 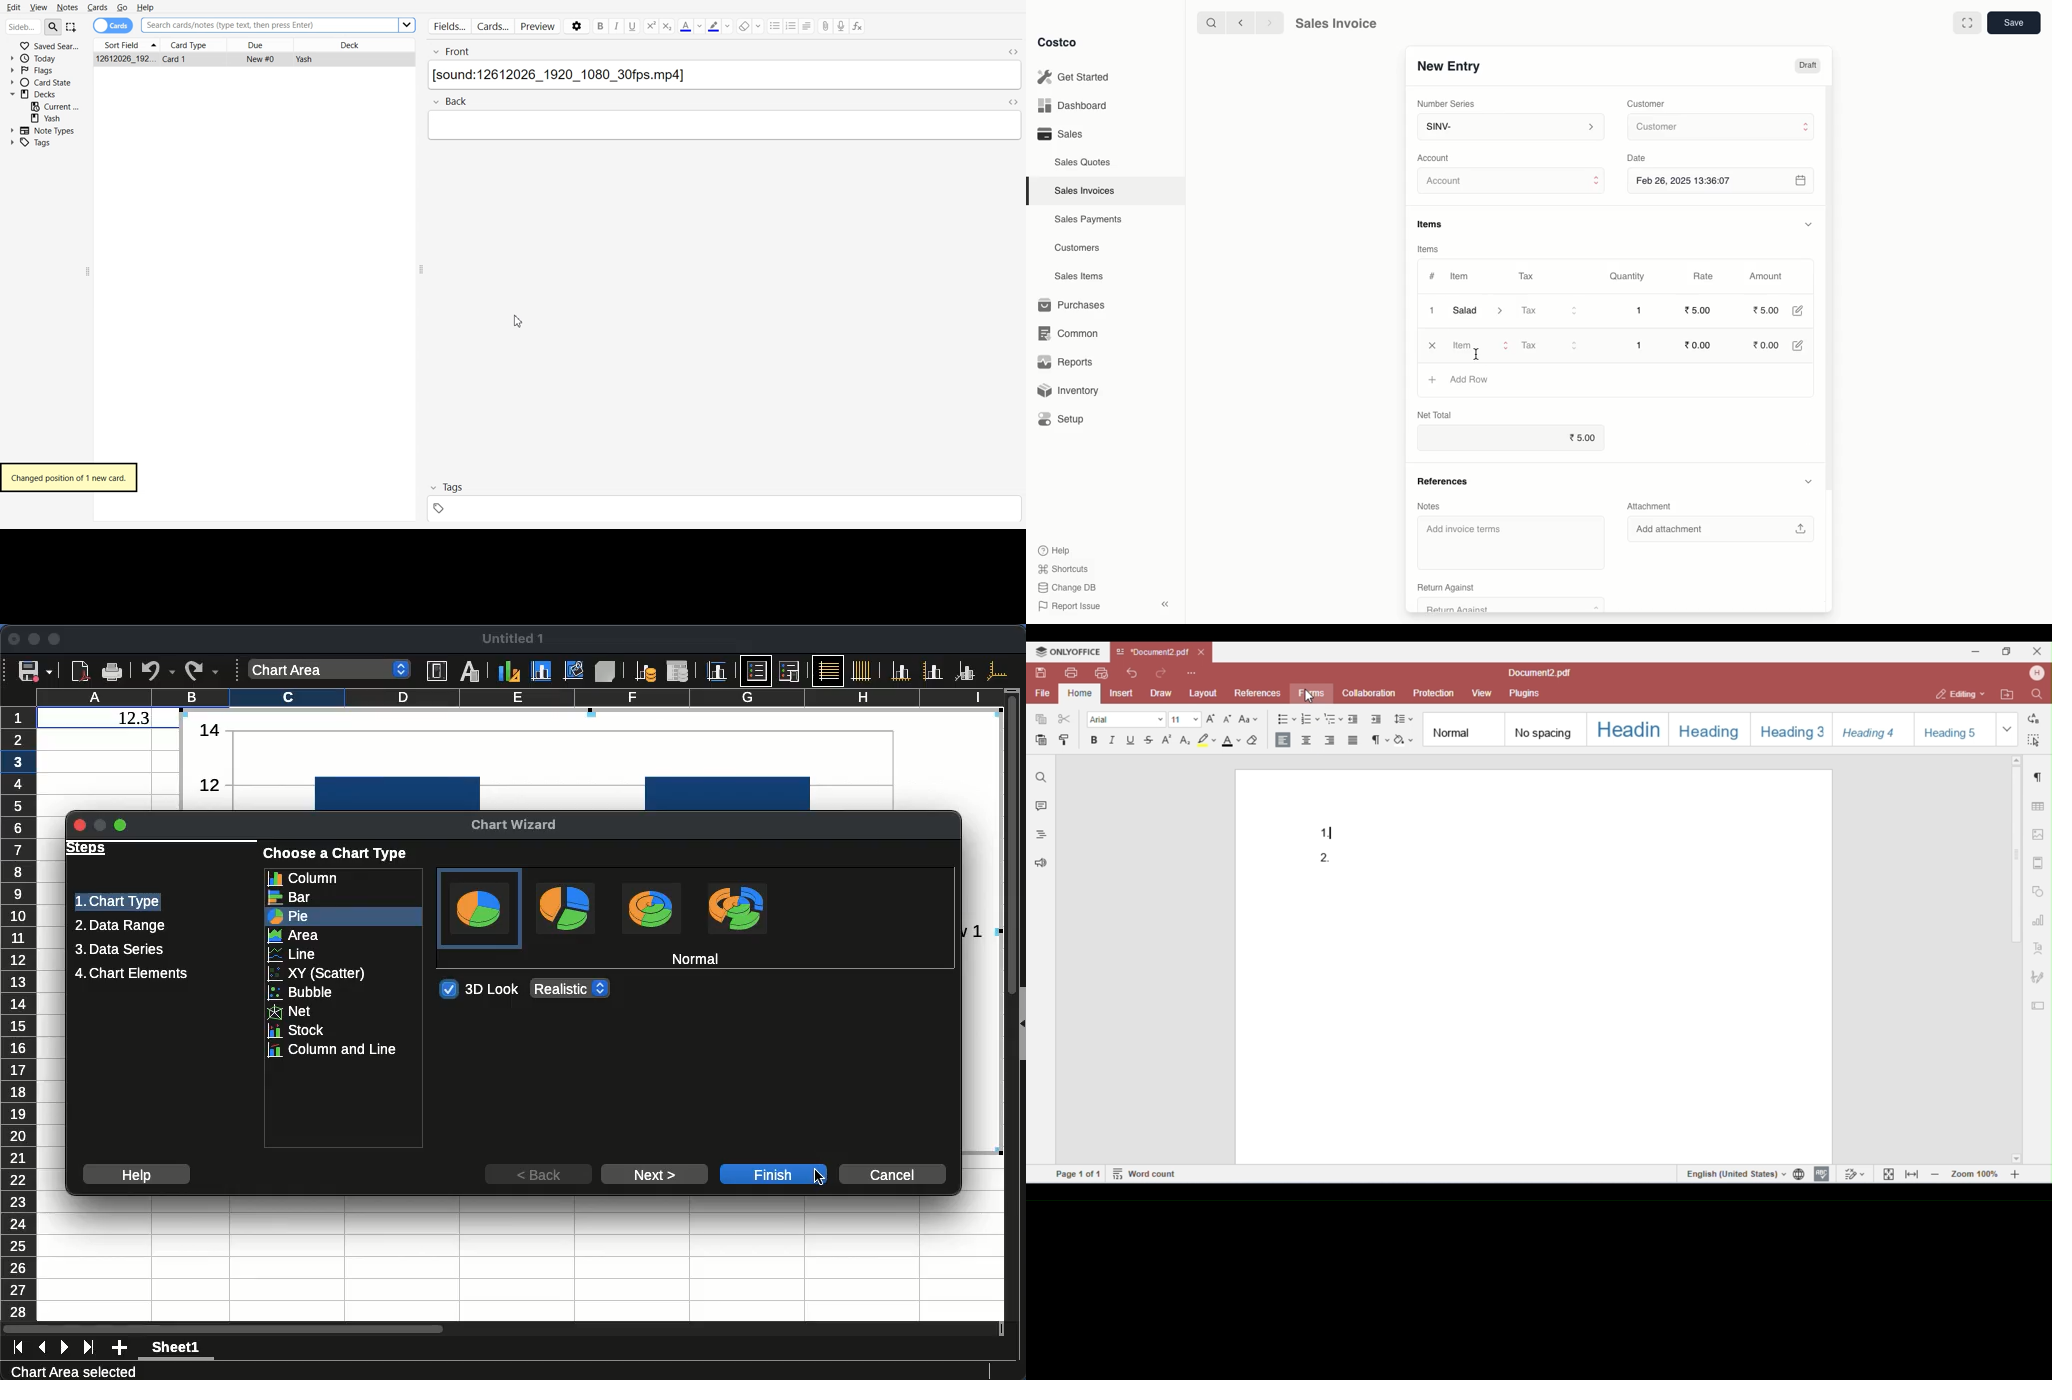 What do you see at coordinates (1700, 310) in the screenshot?
I see `5.00` at bounding box center [1700, 310].